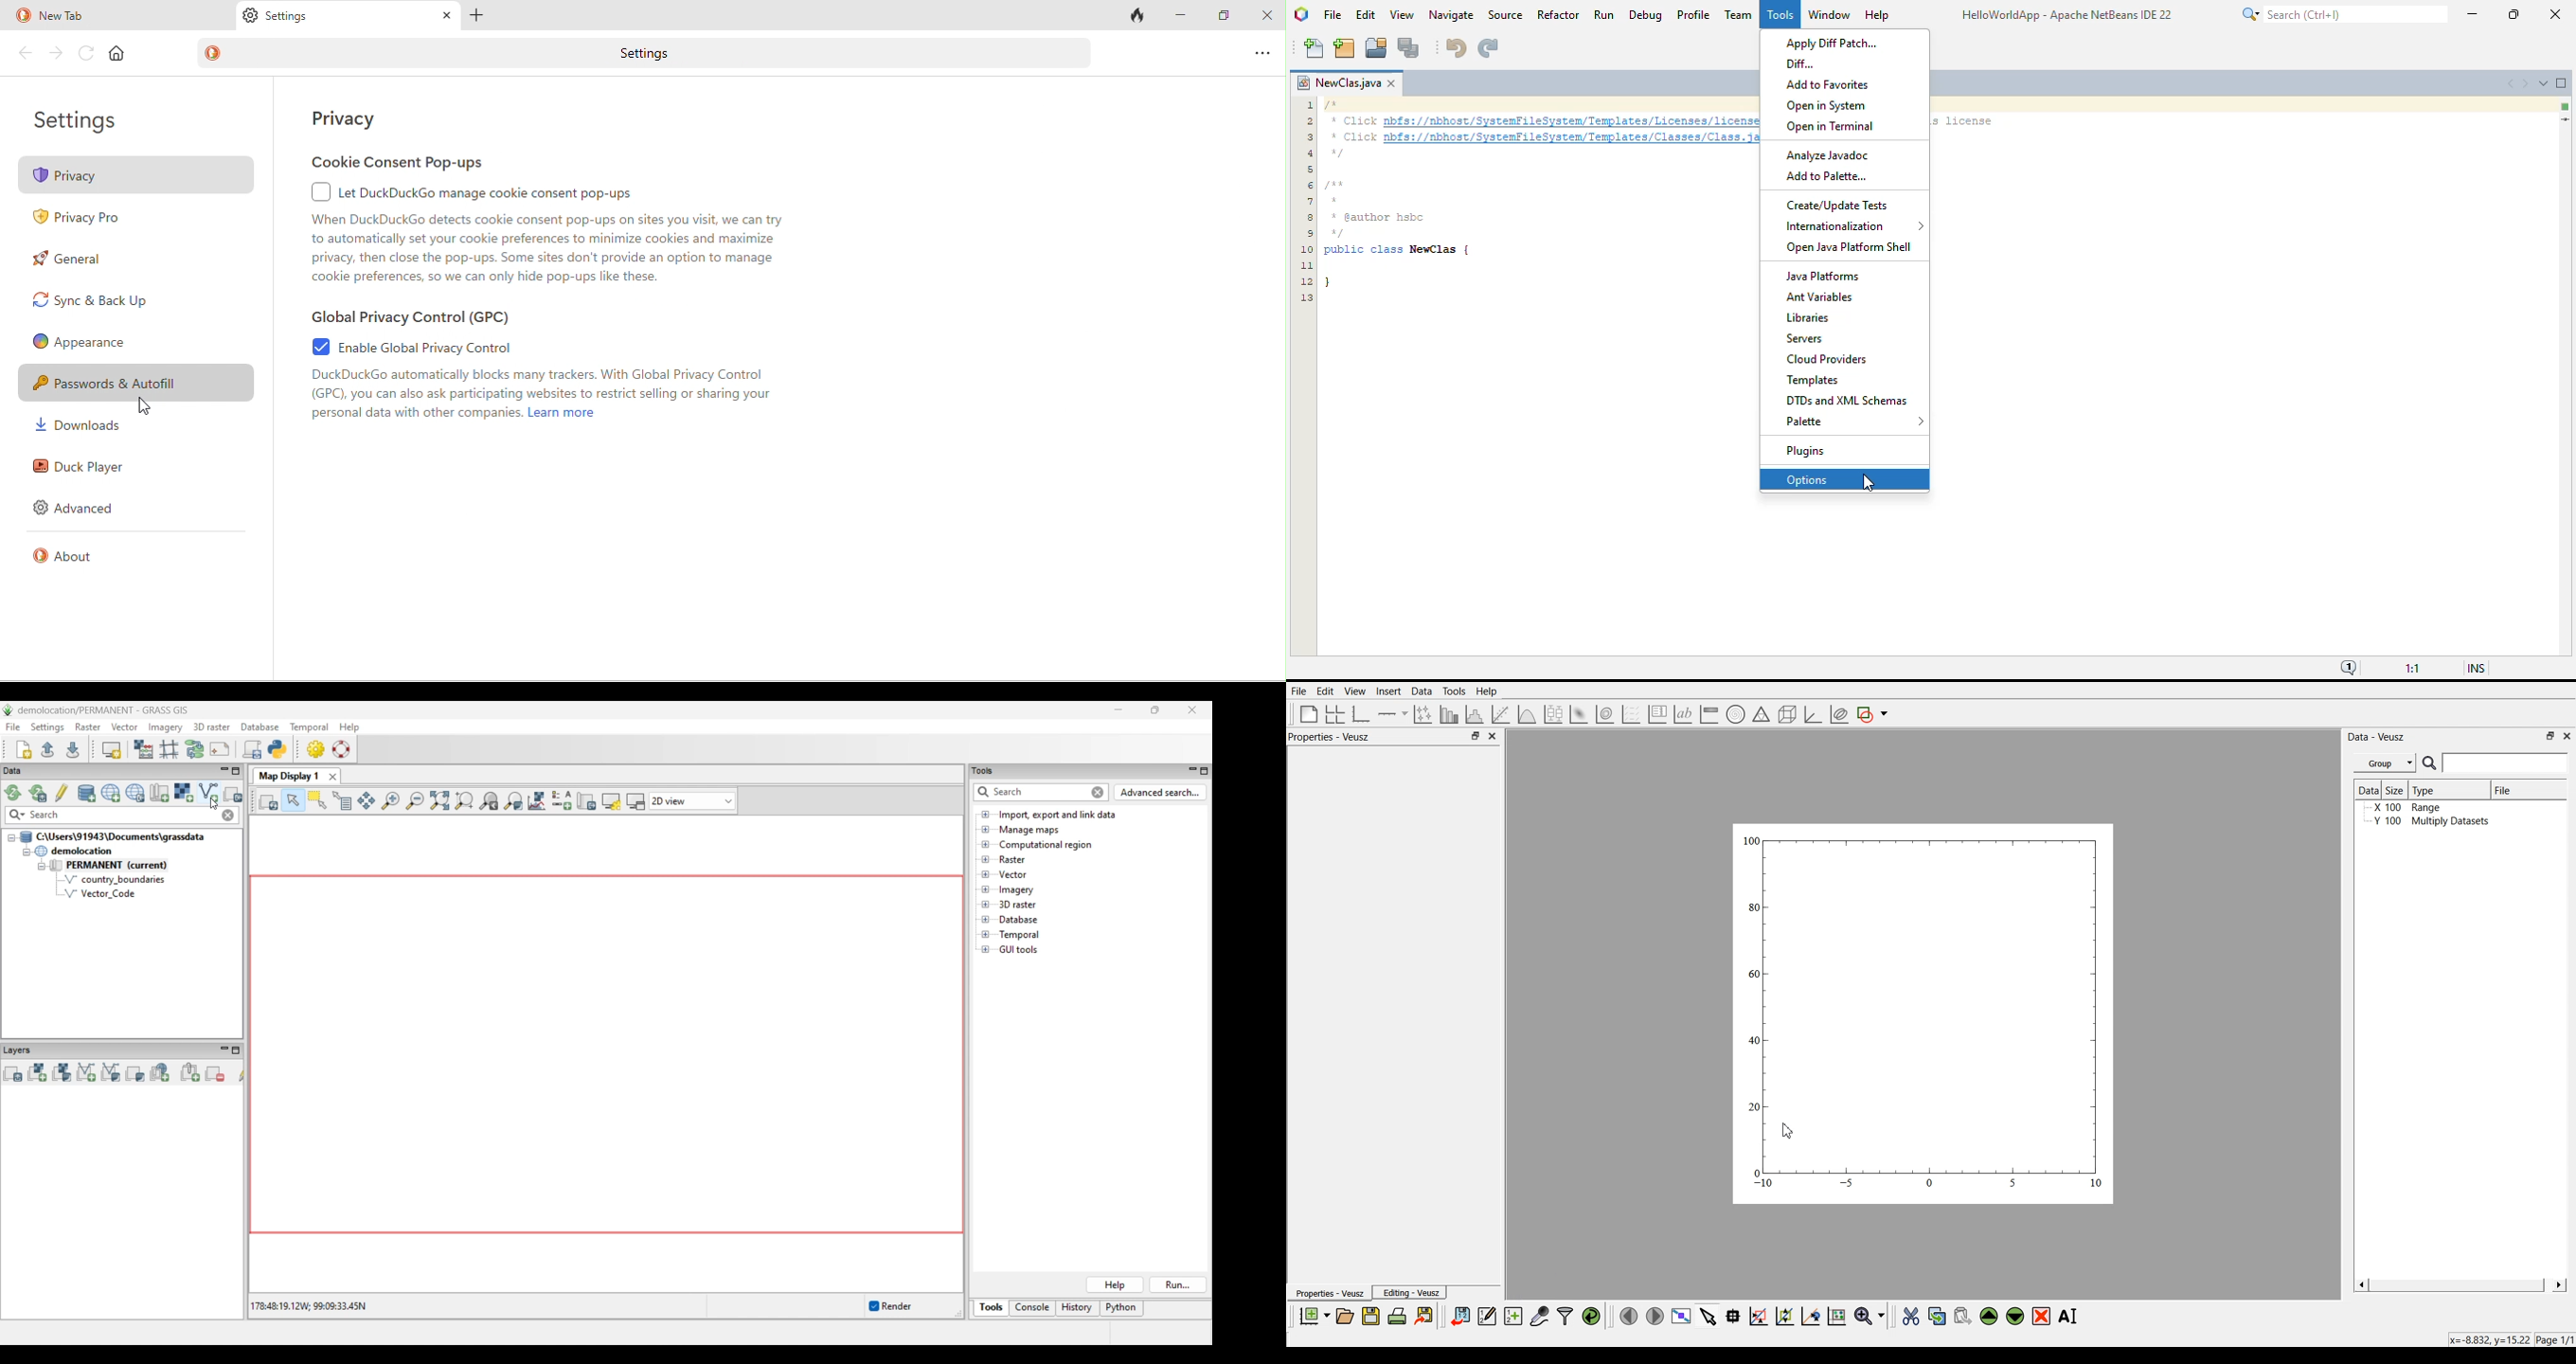 The width and height of the screenshot is (2576, 1372). I want to click on reload, so click(85, 52).